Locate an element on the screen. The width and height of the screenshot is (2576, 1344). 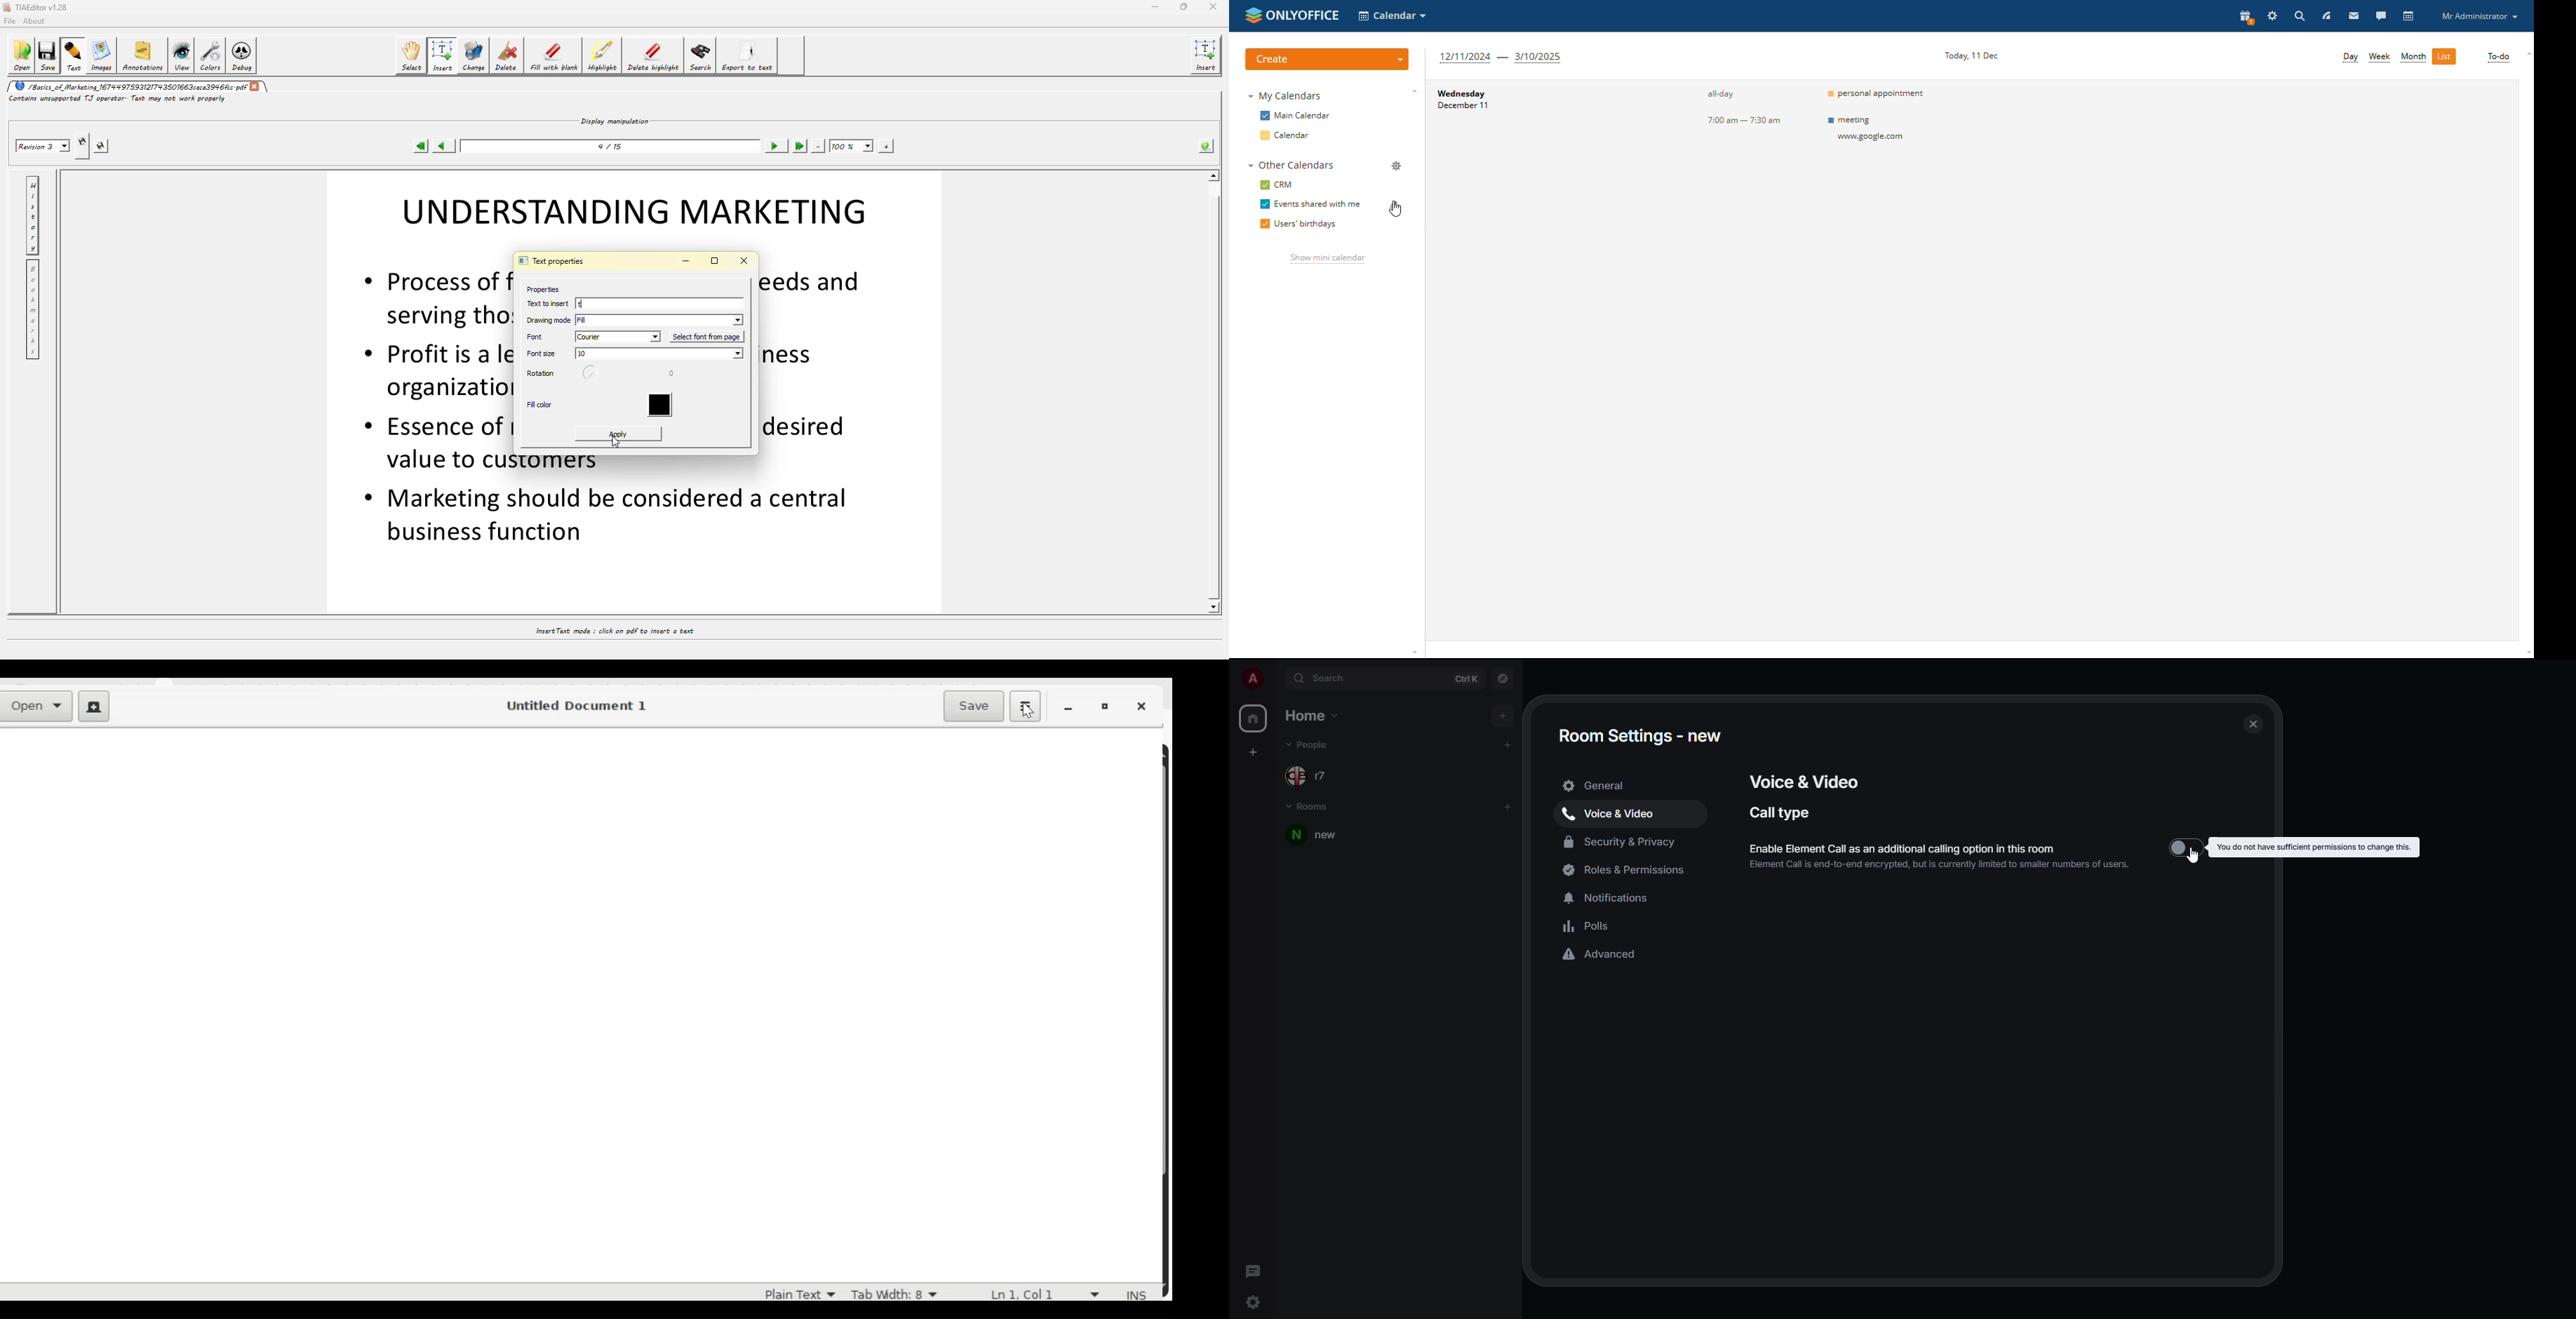
rooms is located at coordinates (1307, 804).